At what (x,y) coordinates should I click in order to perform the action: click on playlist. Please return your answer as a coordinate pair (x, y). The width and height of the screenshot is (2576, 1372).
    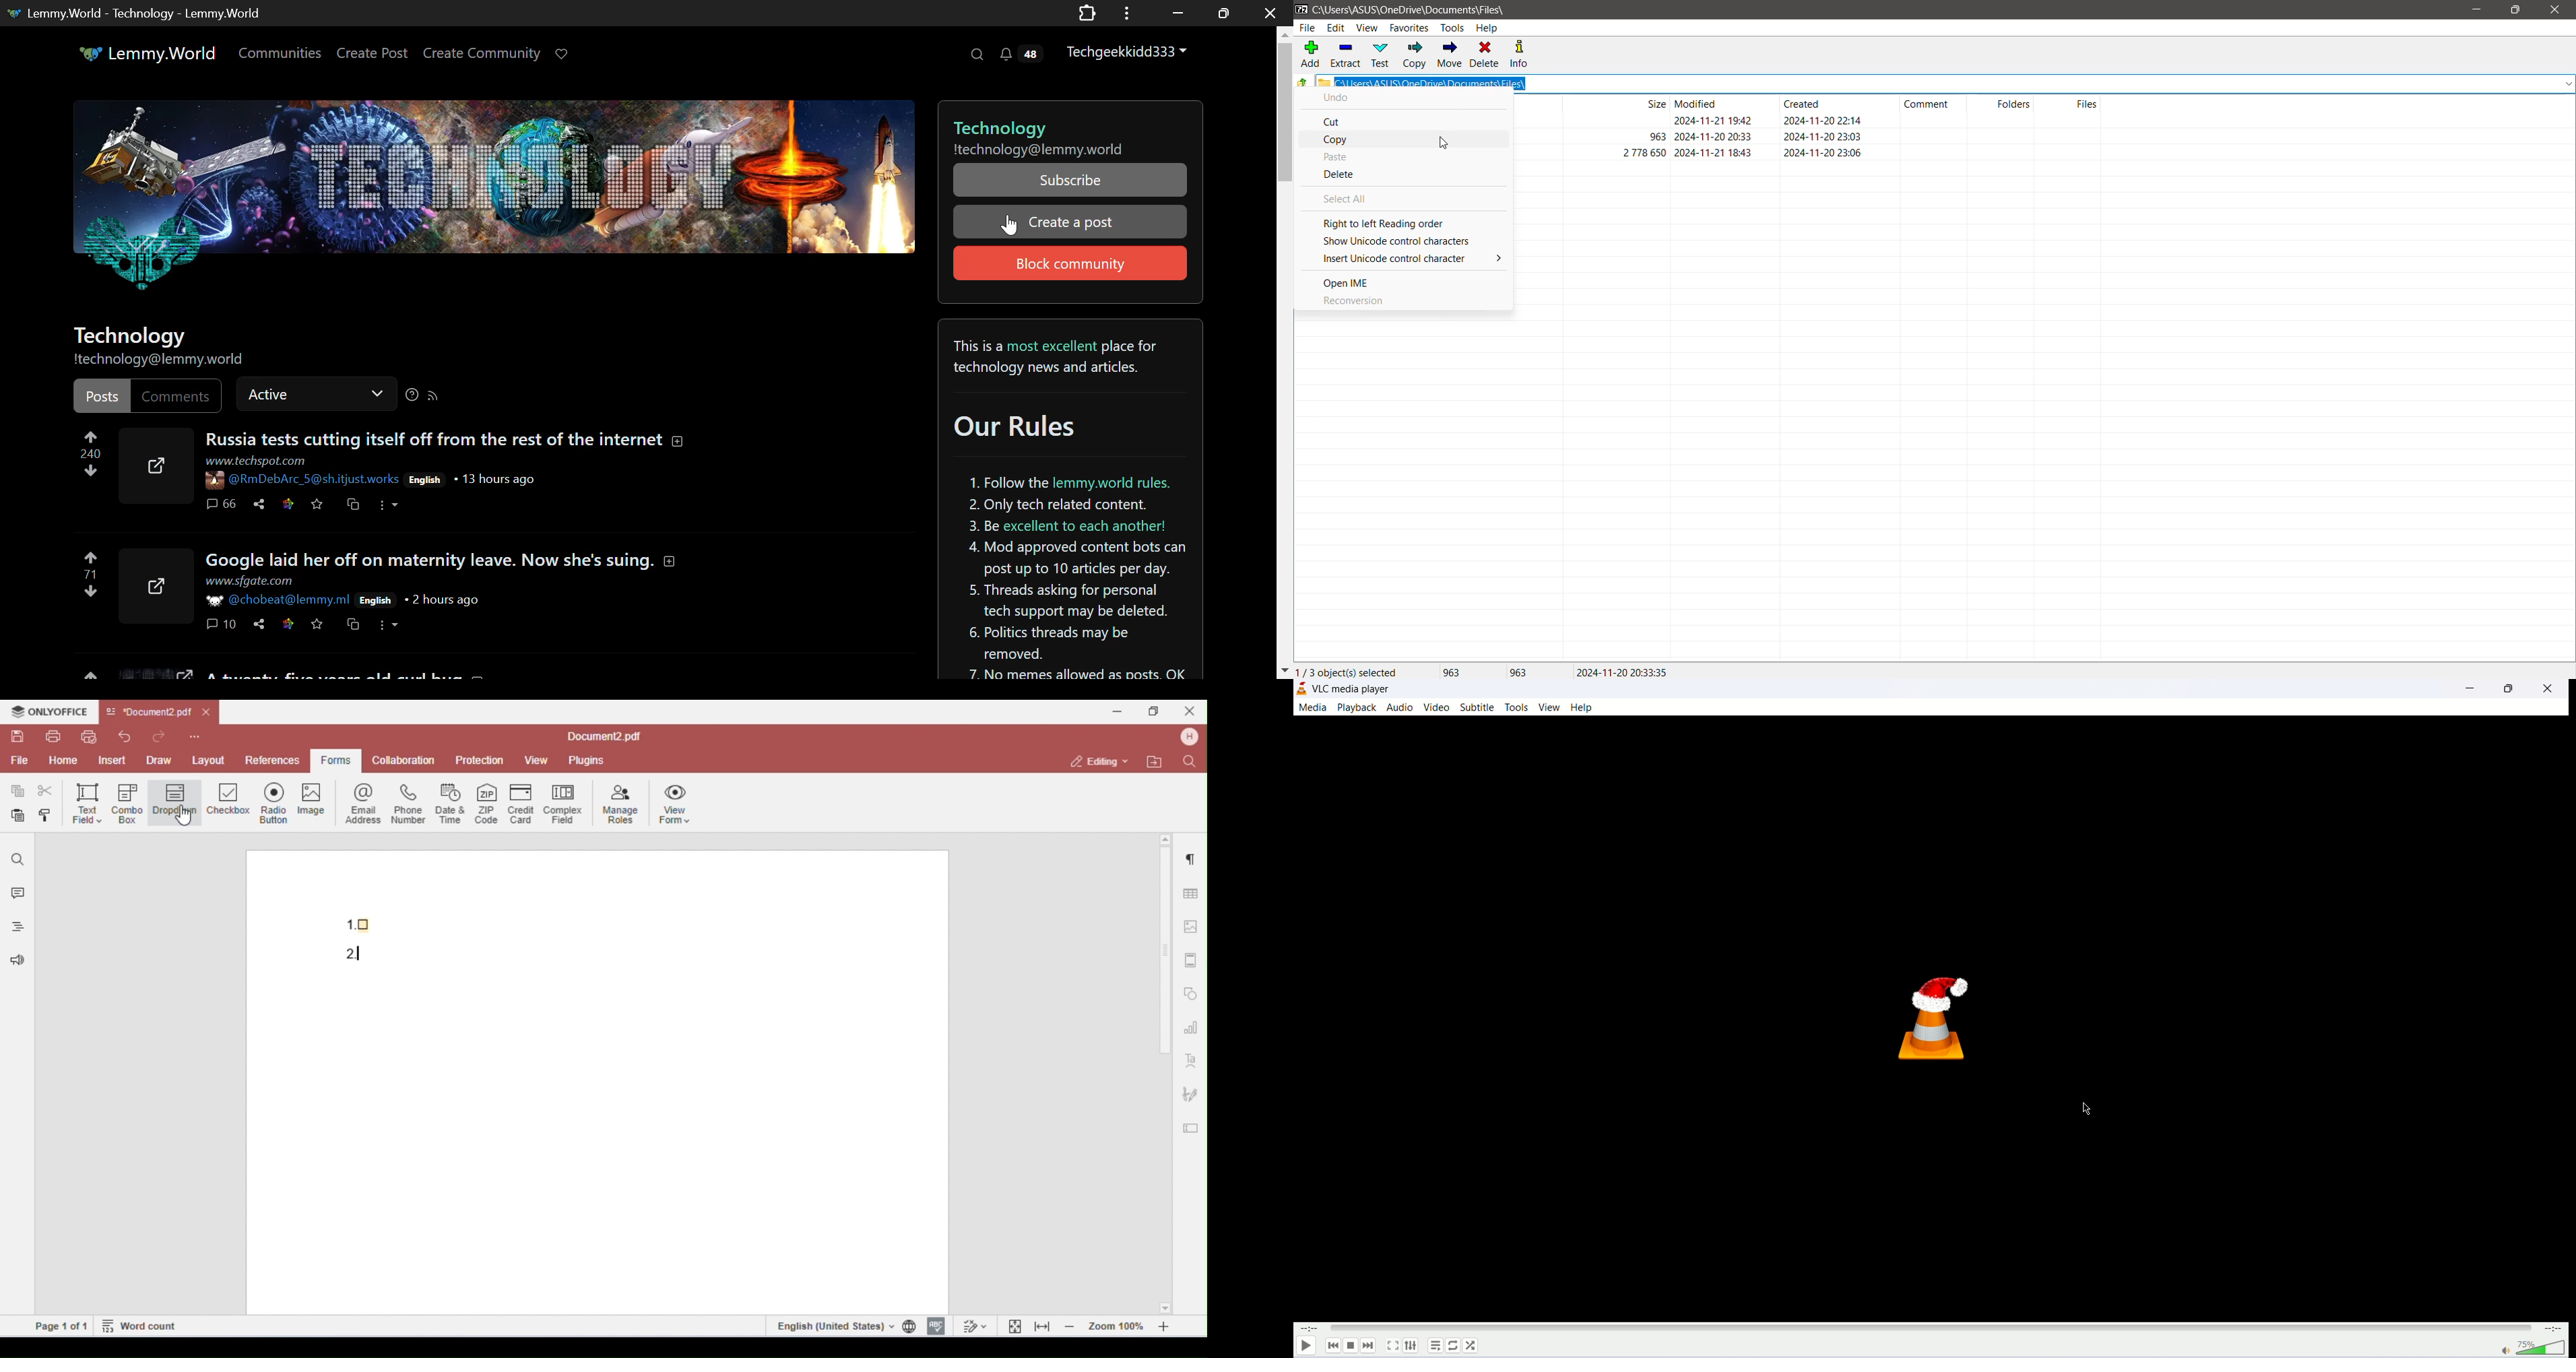
    Looking at the image, I should click on (1435, 1345).